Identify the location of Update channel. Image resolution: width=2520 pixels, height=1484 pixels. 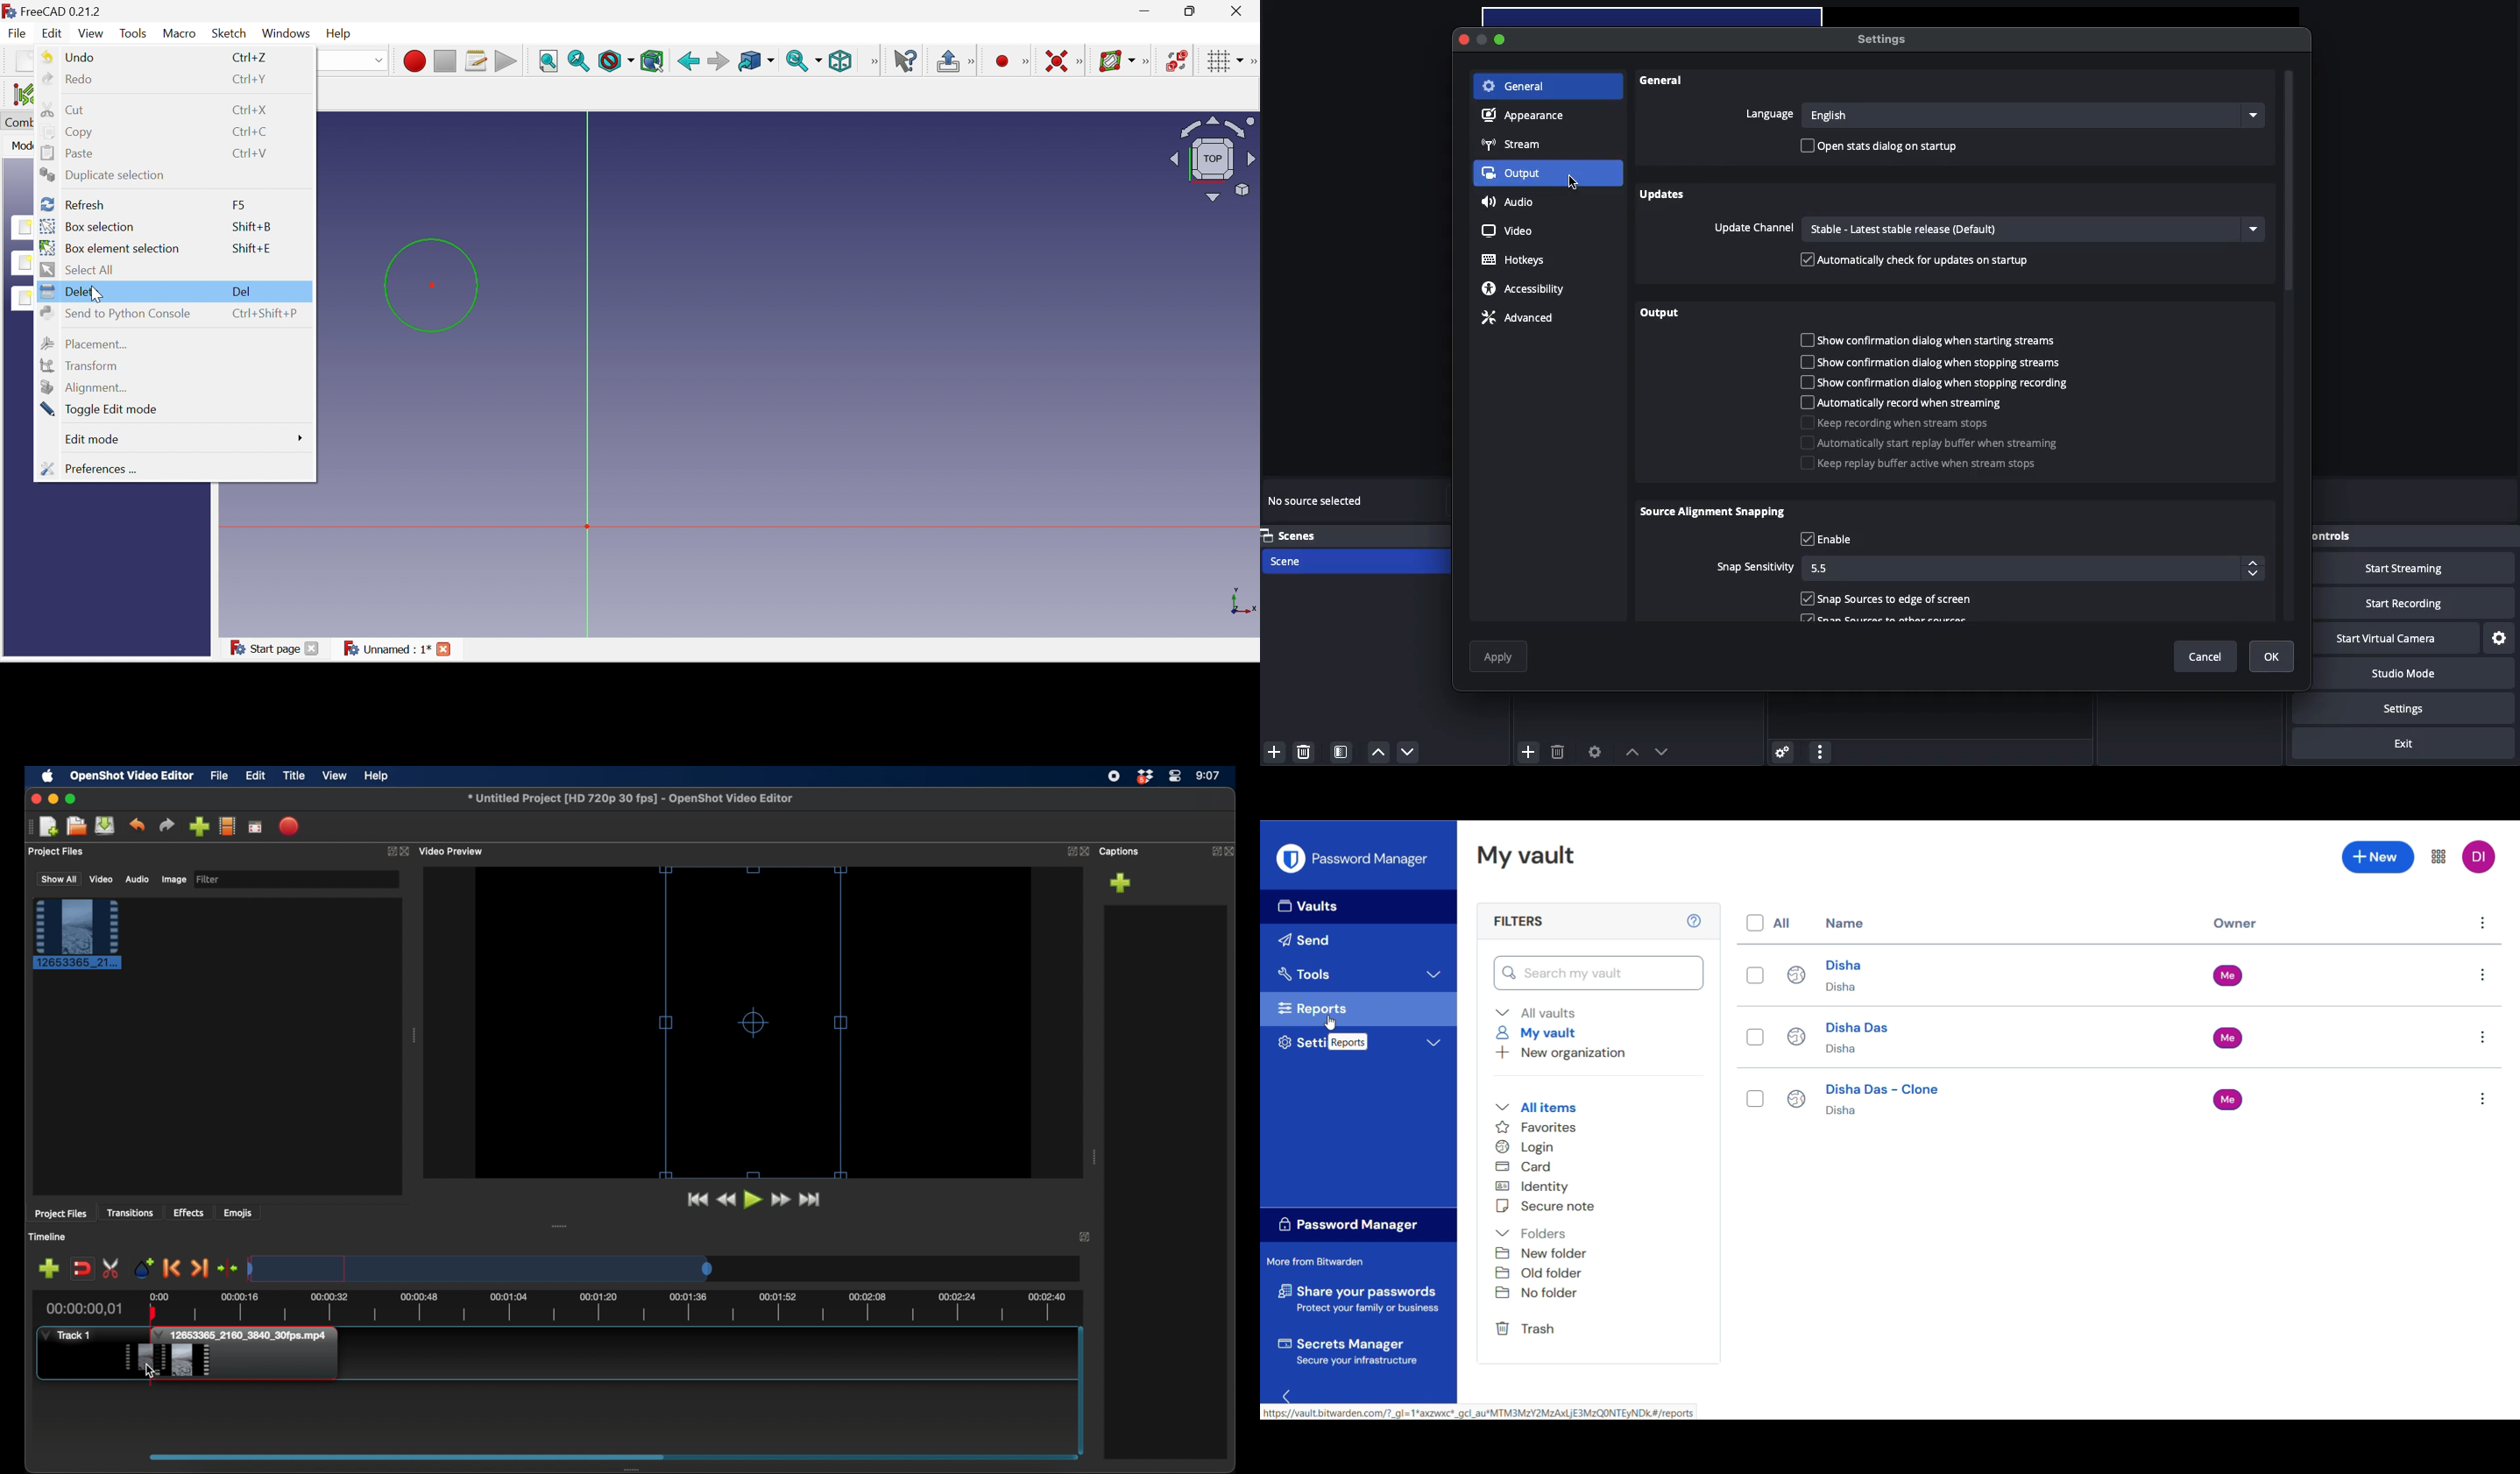
(1986, 230).